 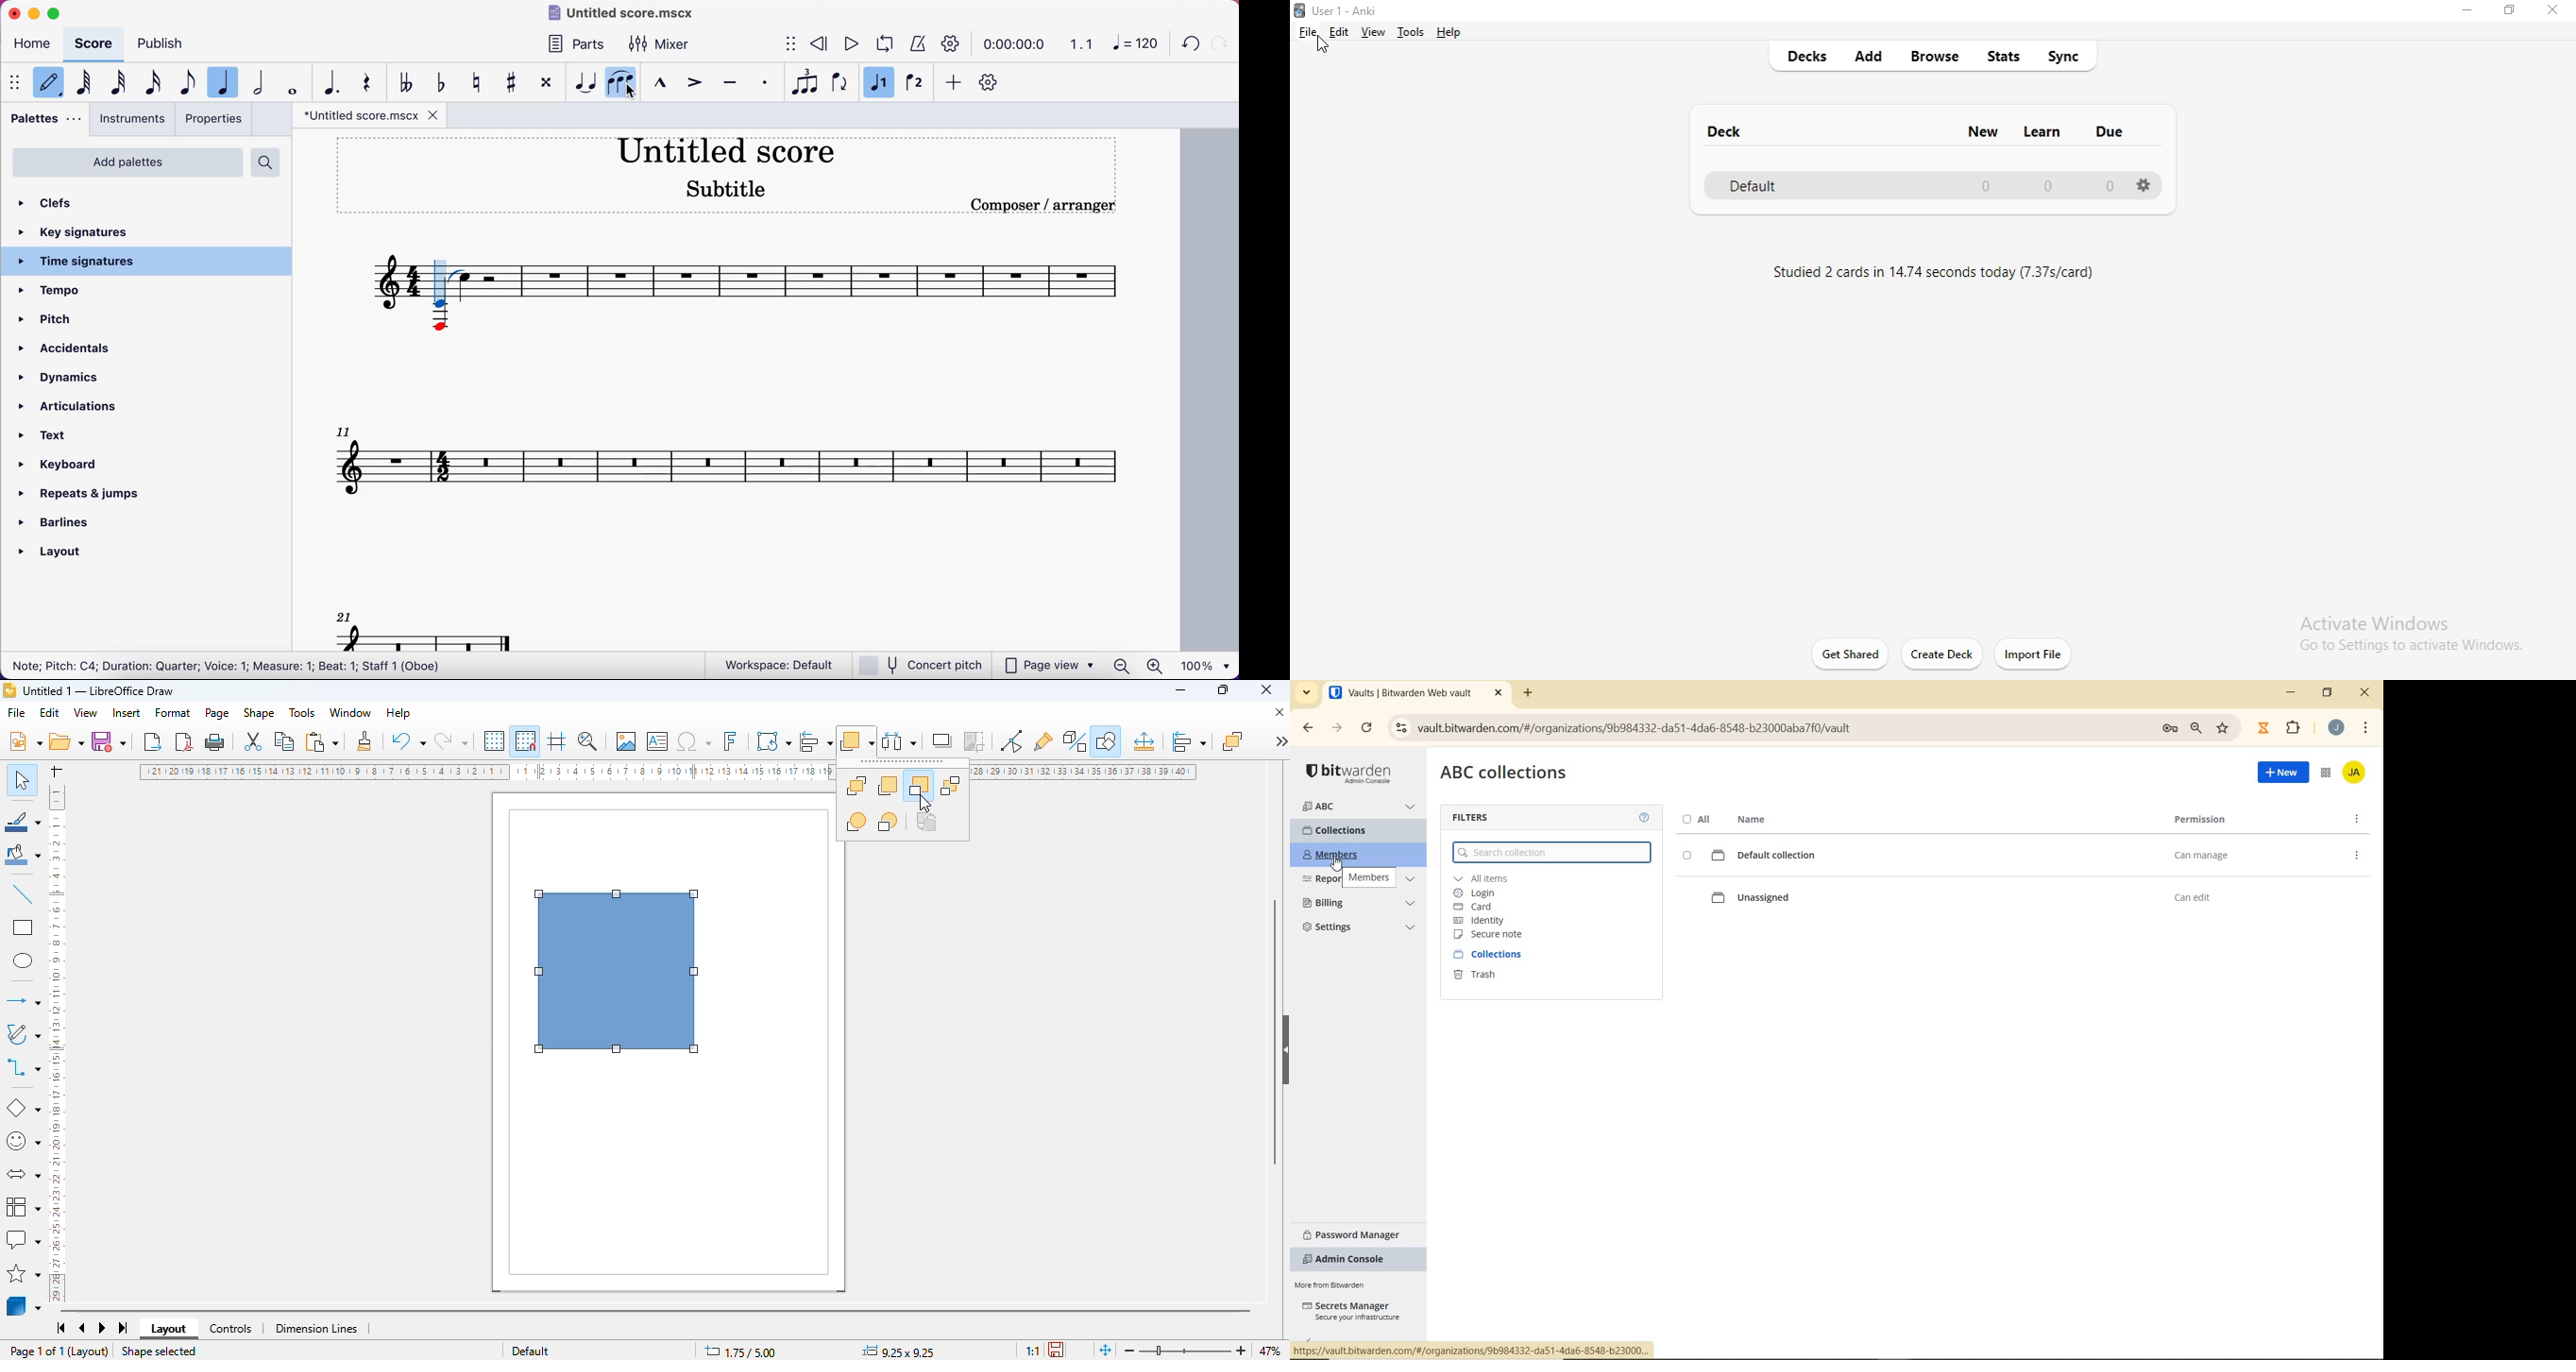 I want to click on restore, so click(x=2512, y=14).